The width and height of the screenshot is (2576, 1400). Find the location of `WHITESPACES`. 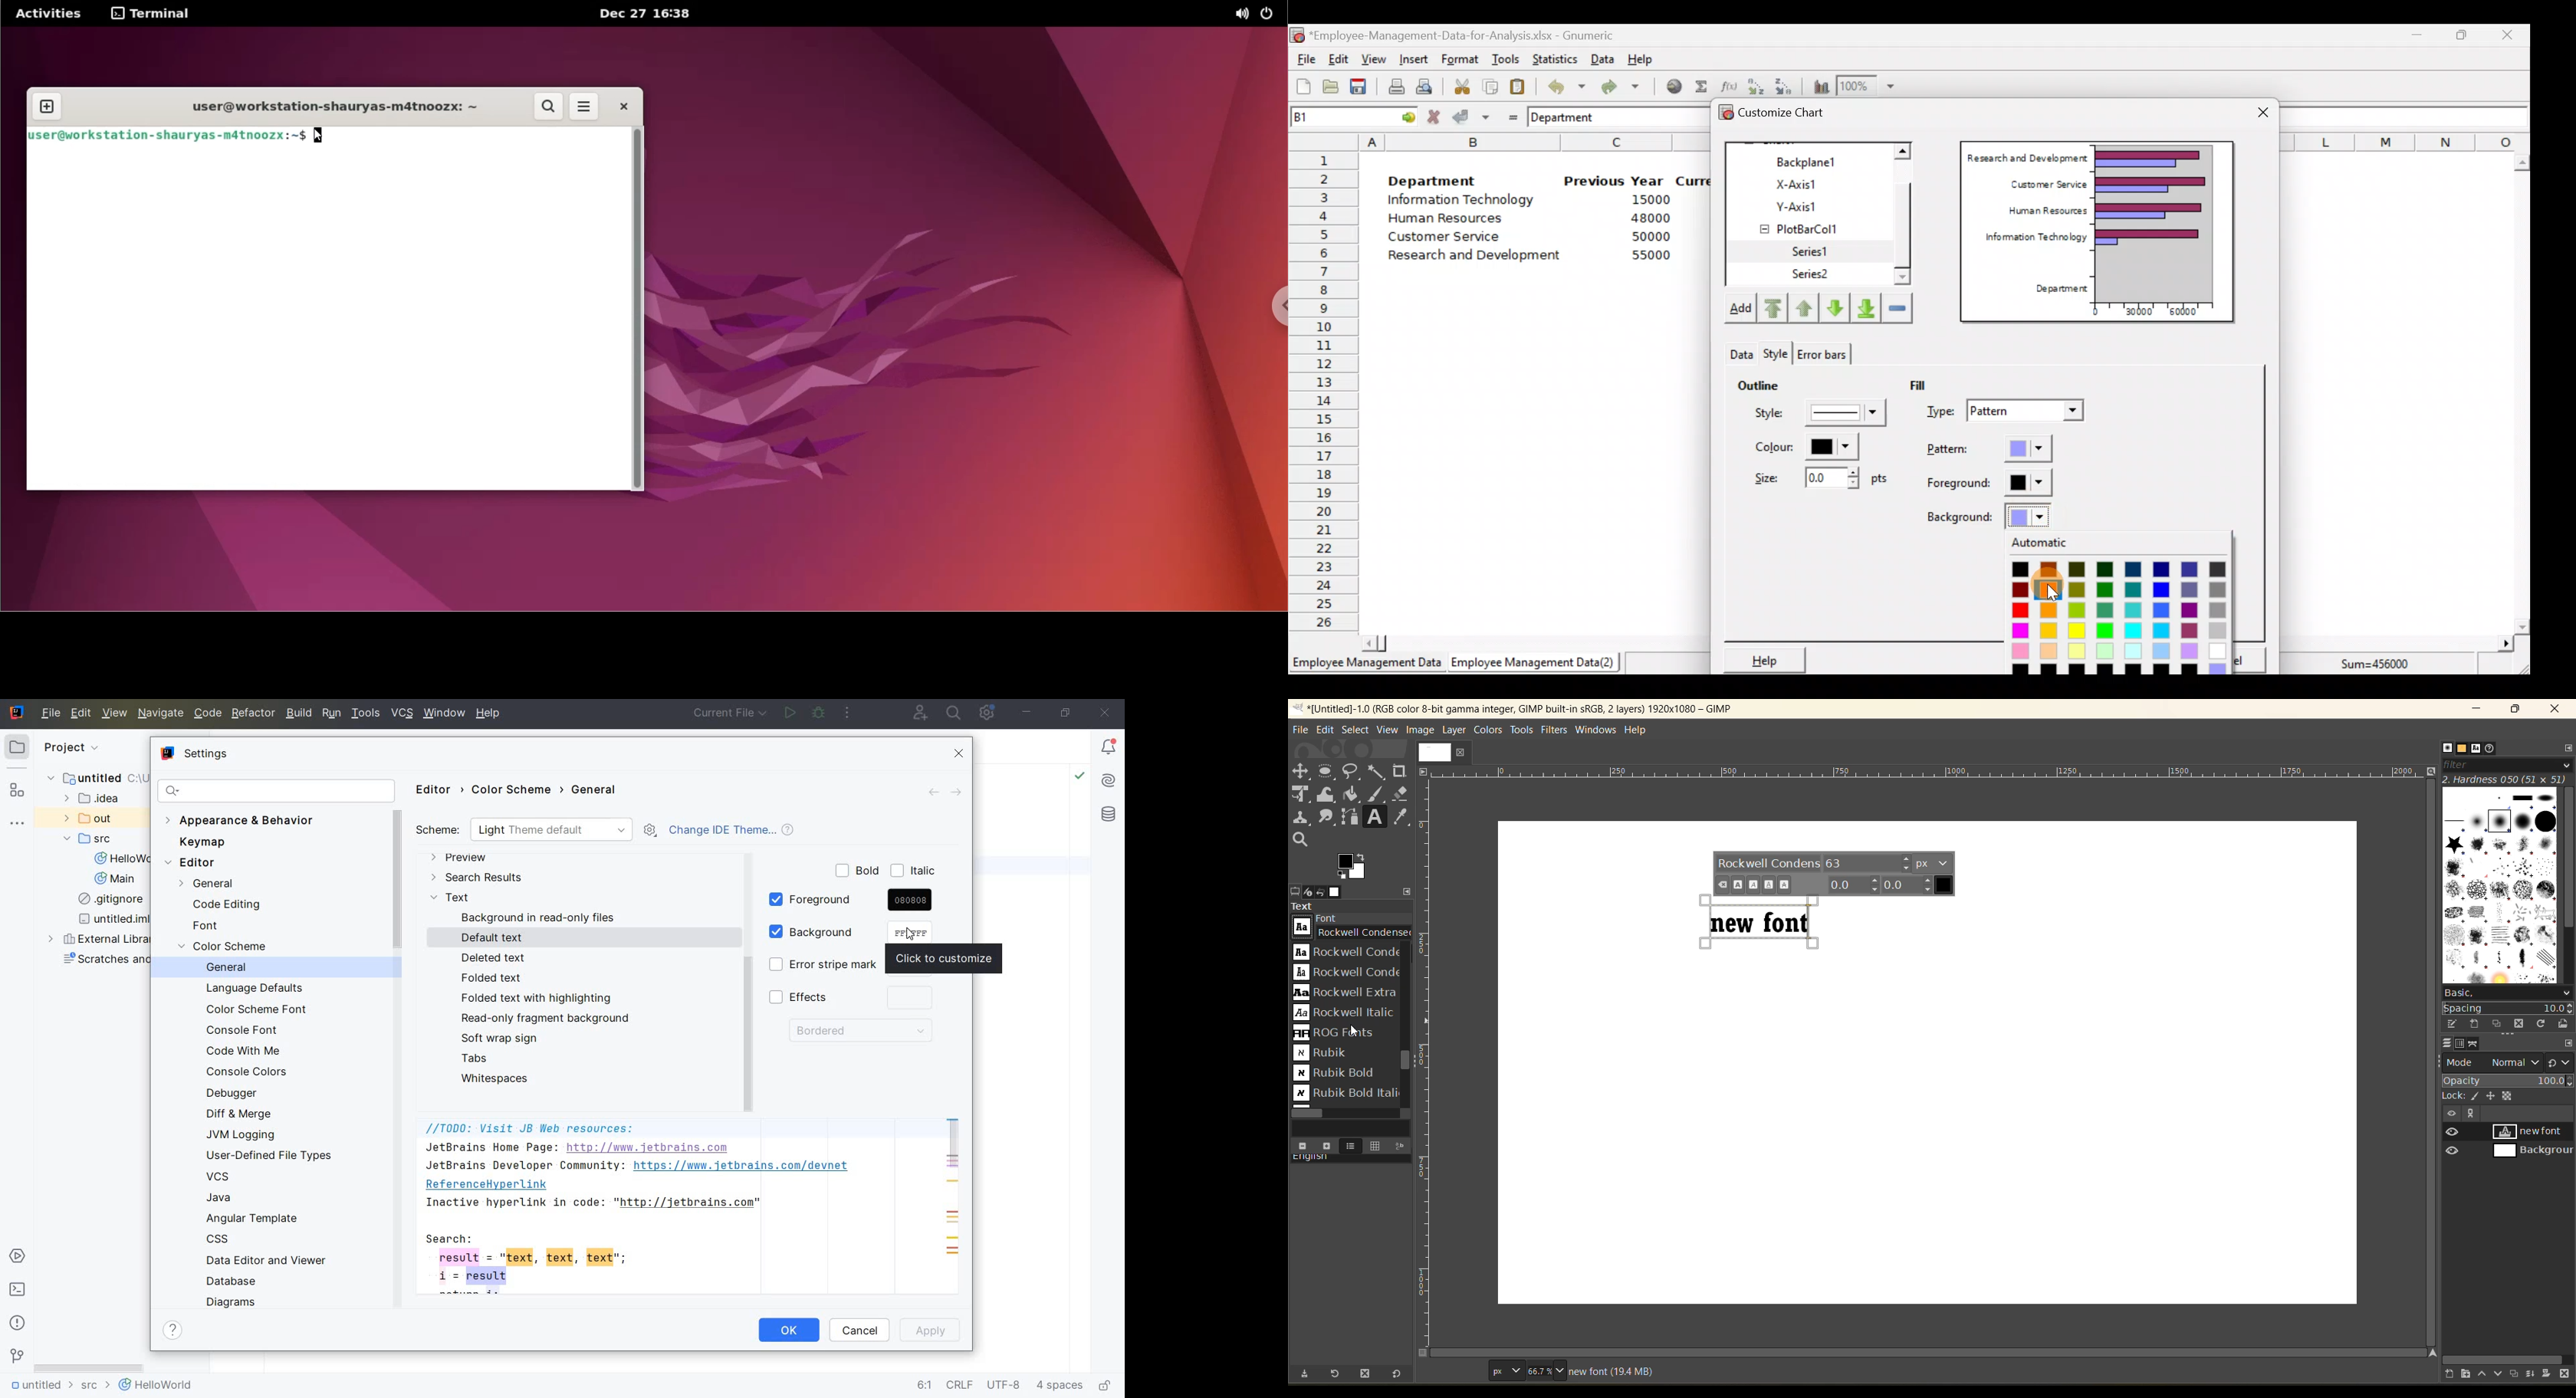

WHITESPACES is located at coordinates (498, 1079).